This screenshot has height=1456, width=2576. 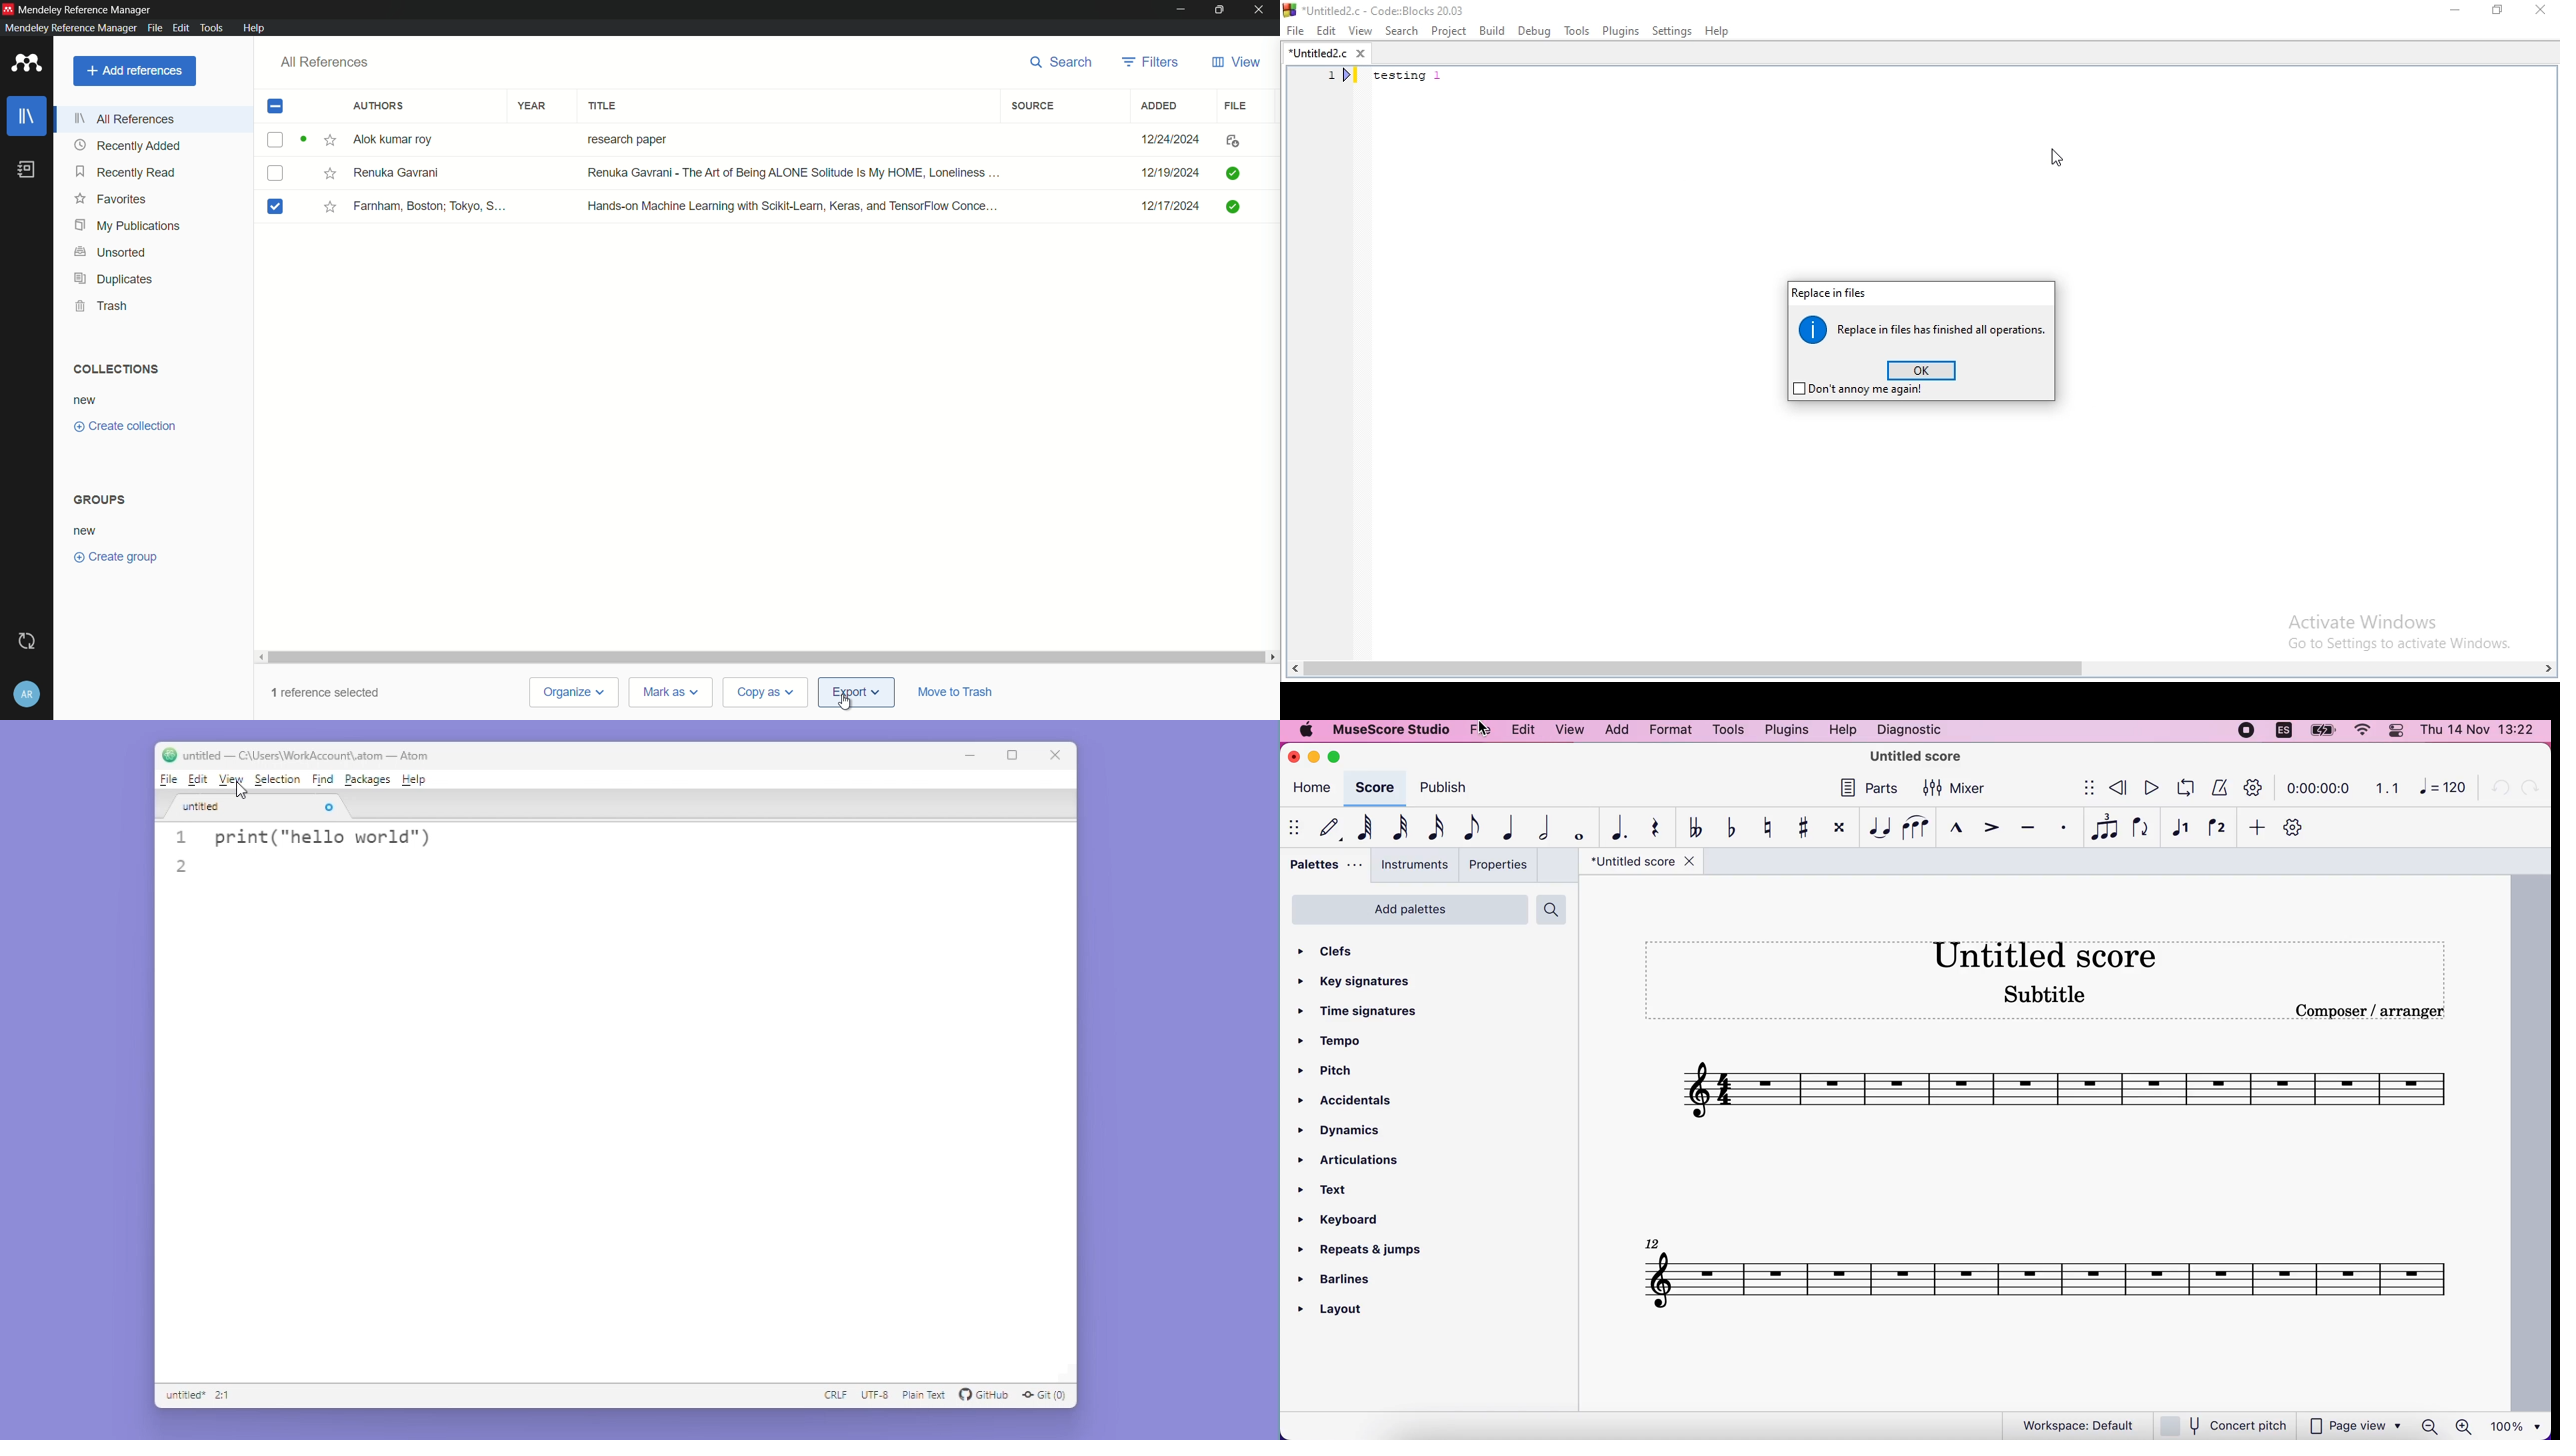 What do you see at coordinates (1766, 830) in the screenshot?
I see `toggle natural` at bounding box center [1766, 830].